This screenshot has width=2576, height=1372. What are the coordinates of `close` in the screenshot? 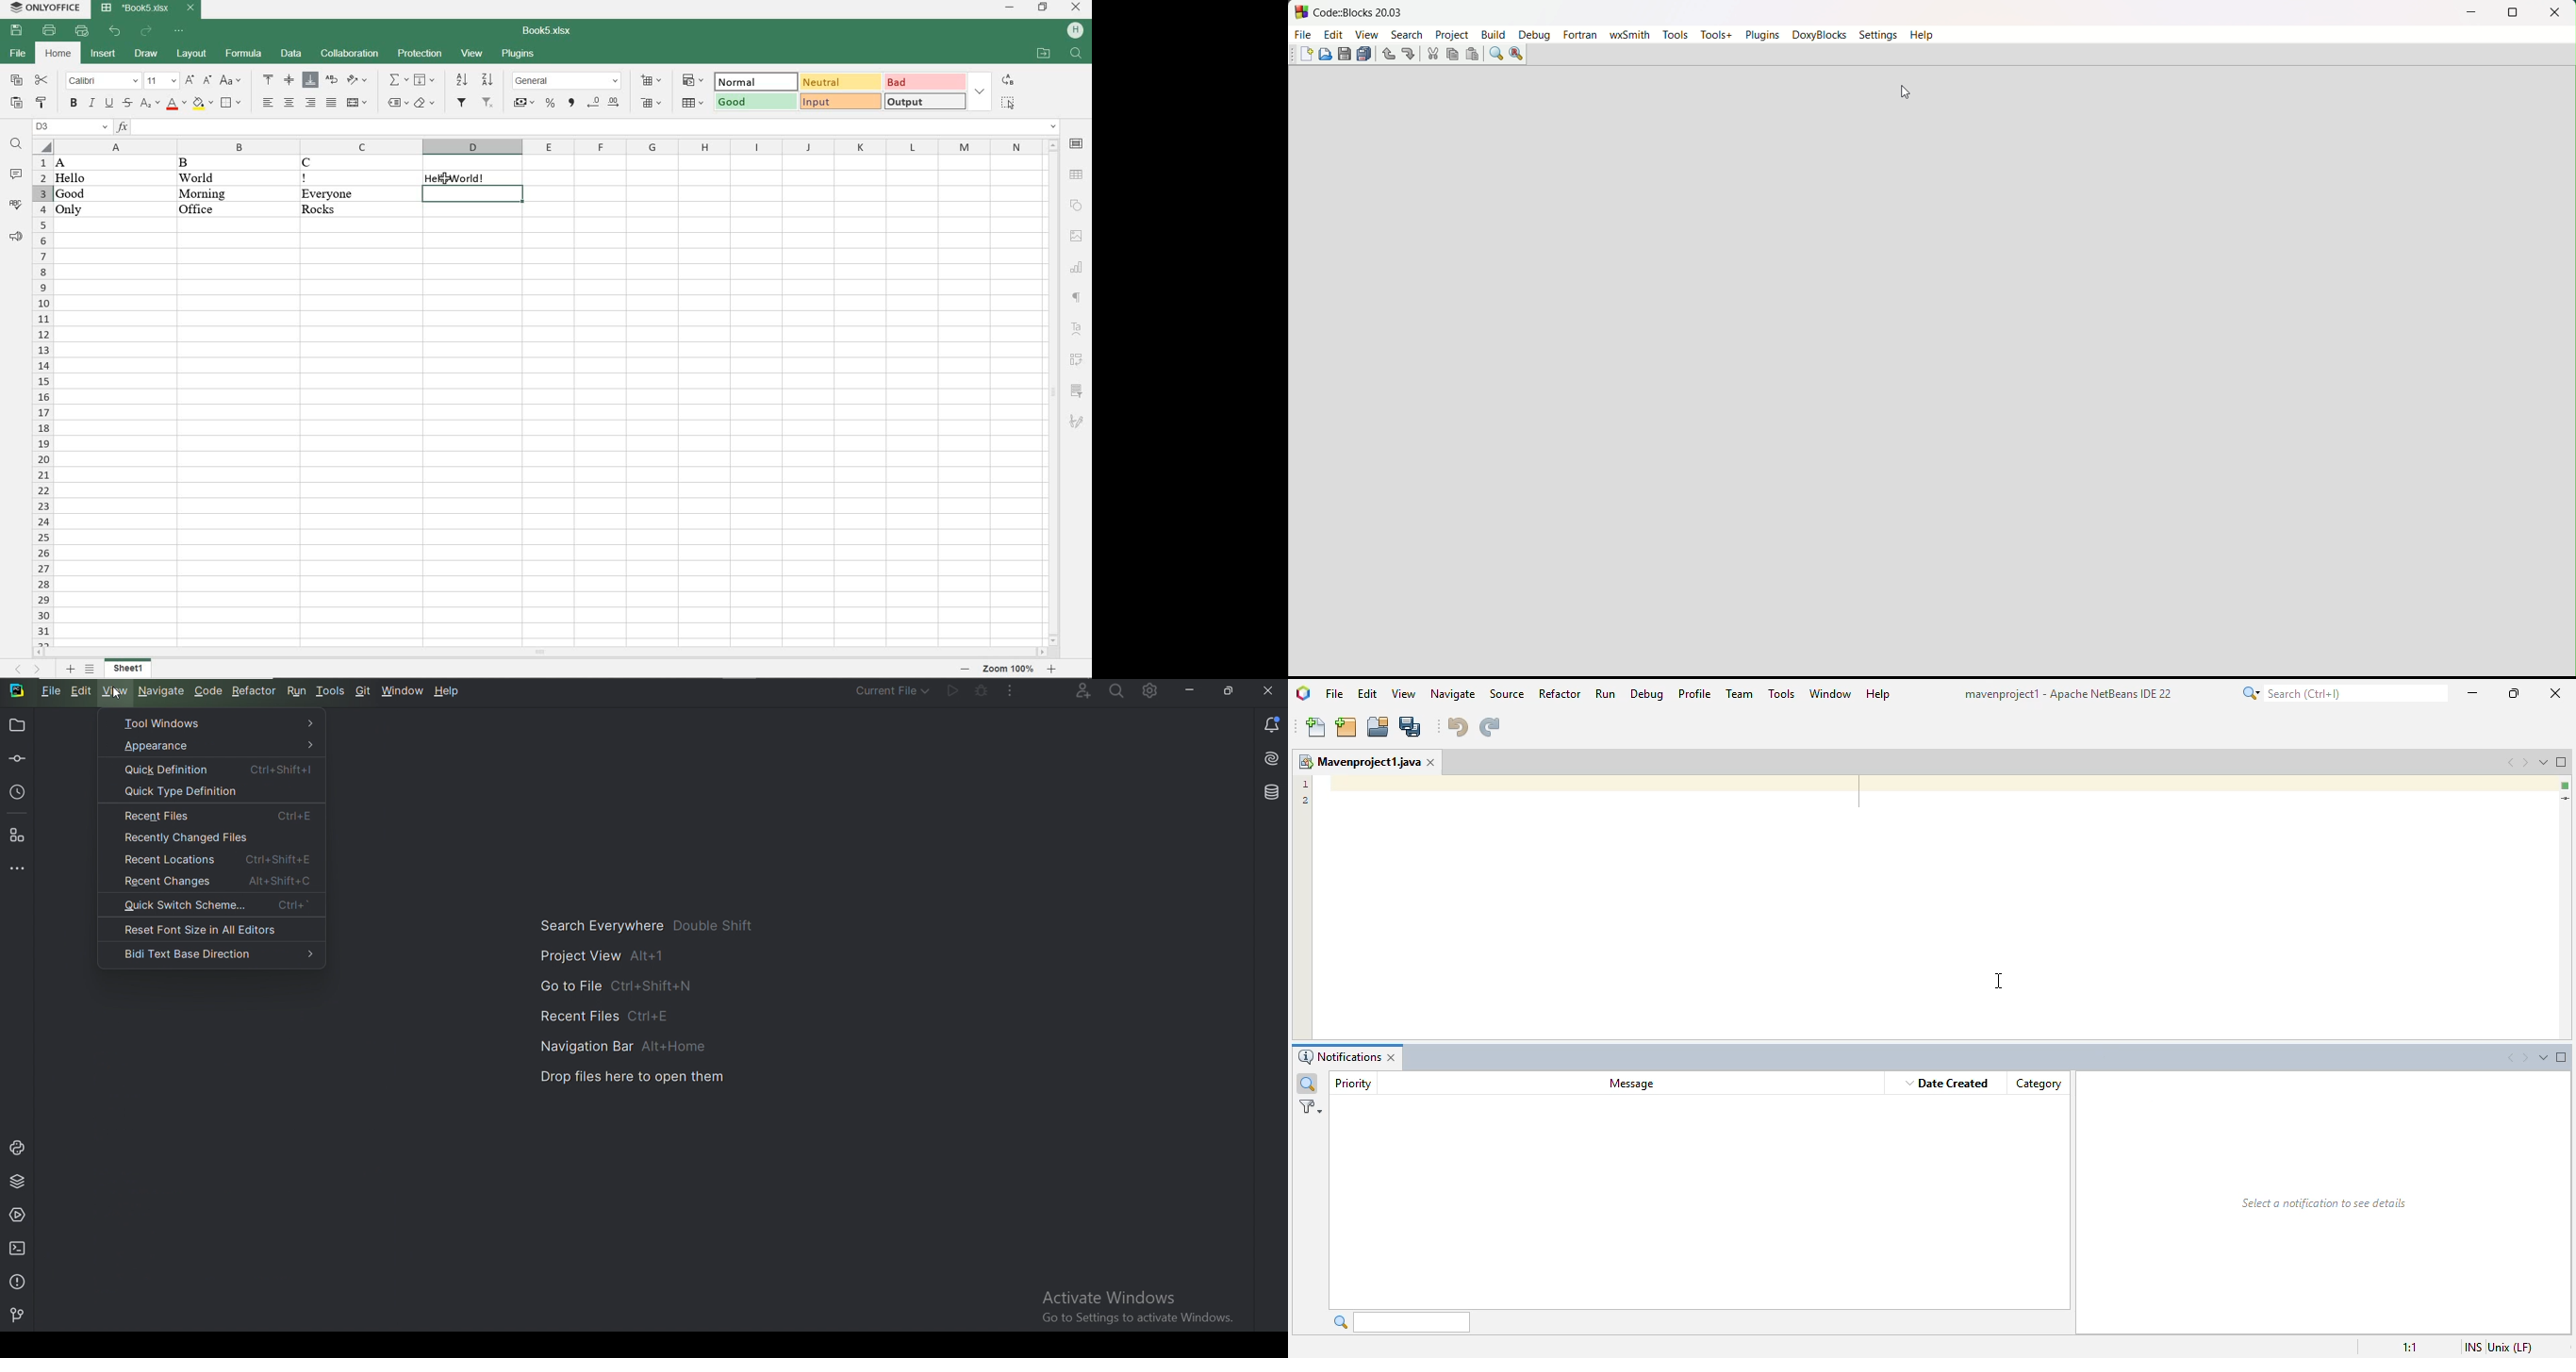 It's located at (2555, 13).